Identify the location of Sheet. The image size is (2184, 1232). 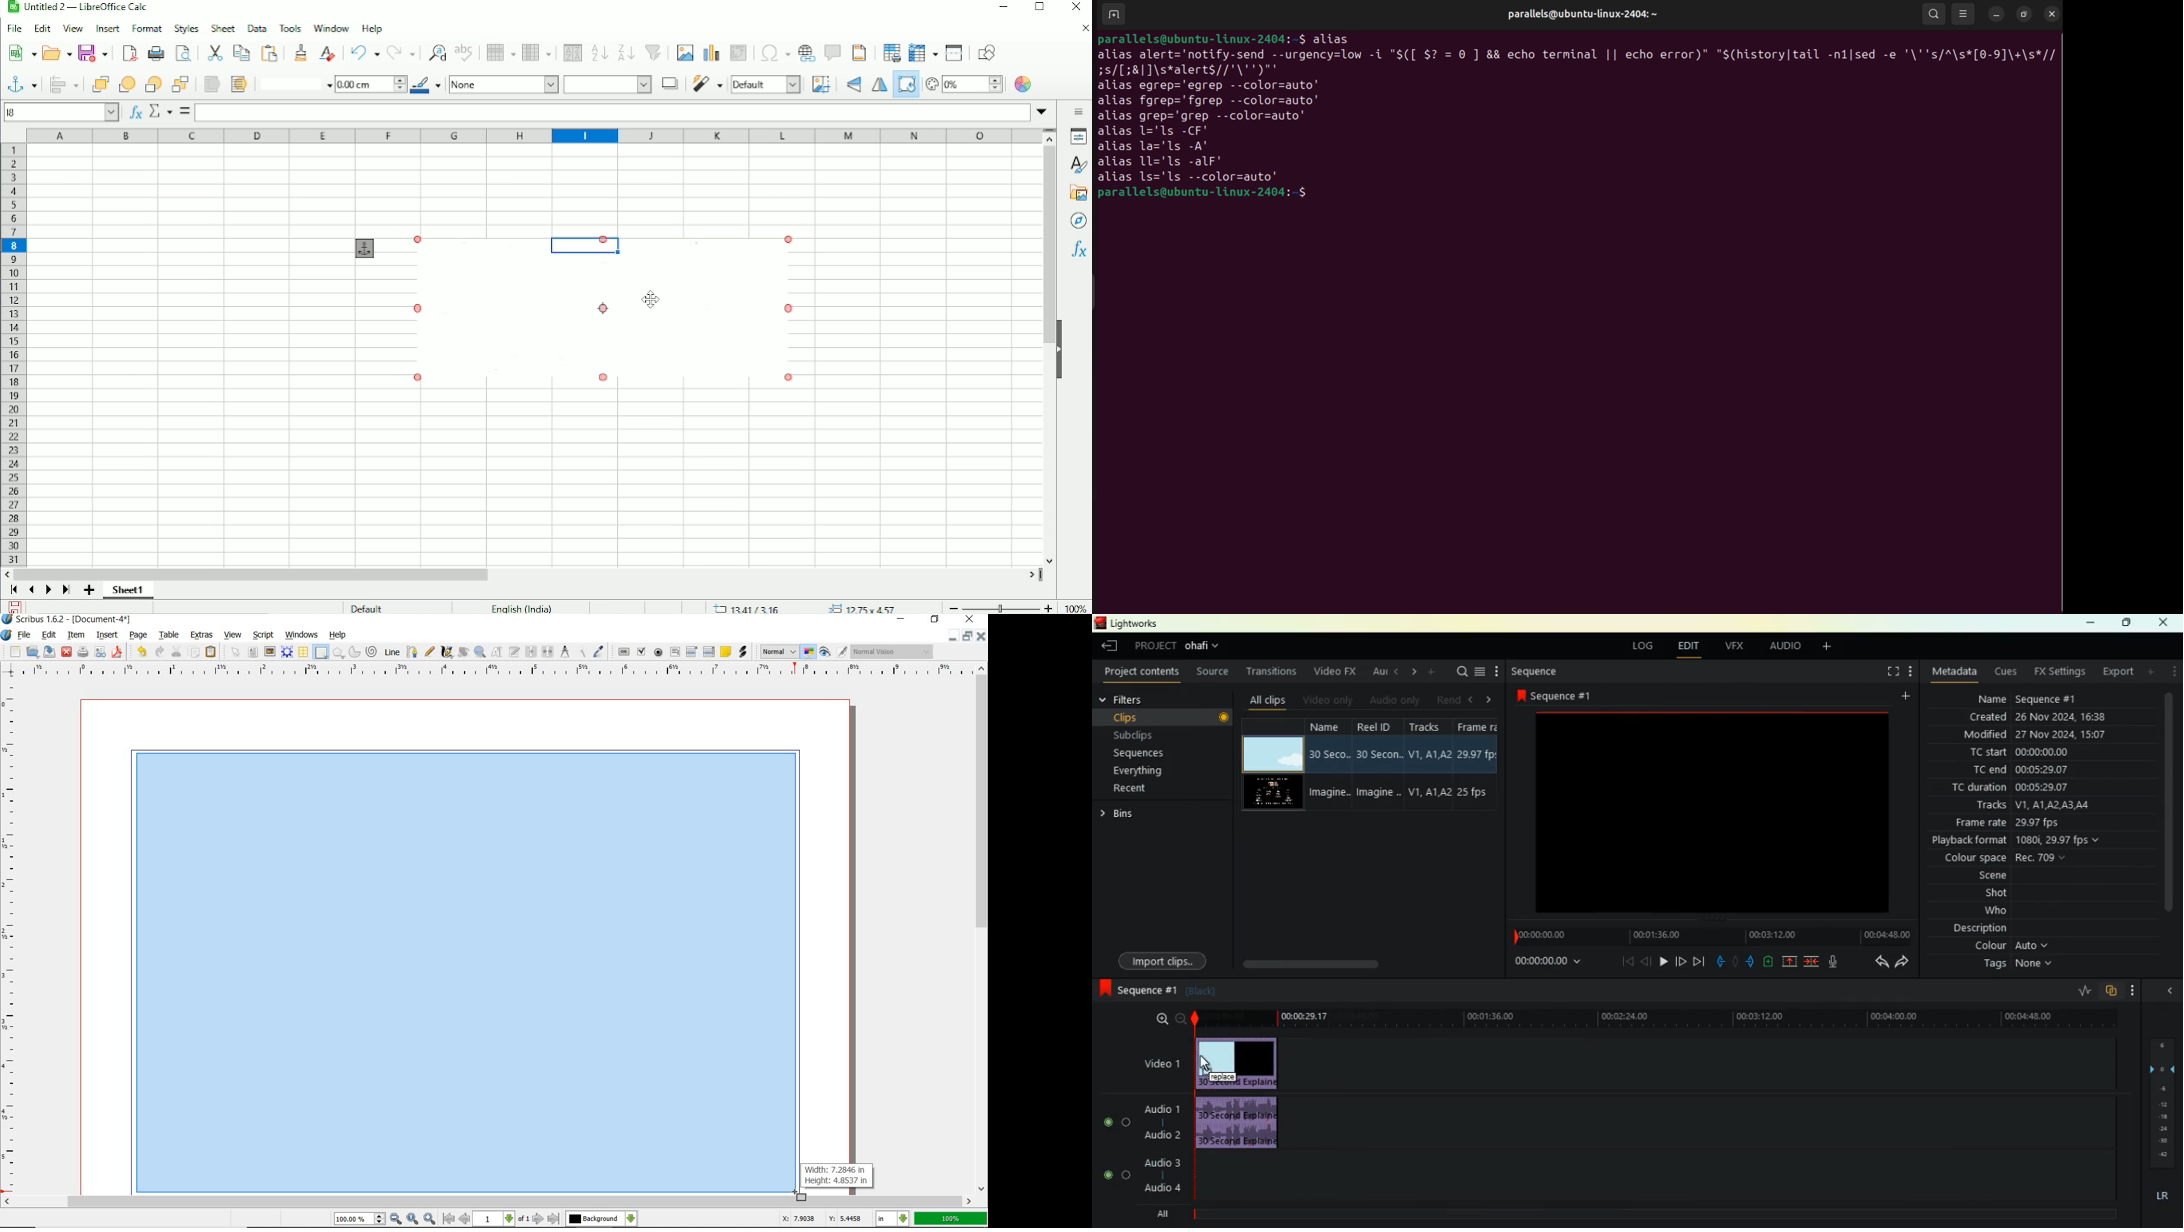
(222, 28).